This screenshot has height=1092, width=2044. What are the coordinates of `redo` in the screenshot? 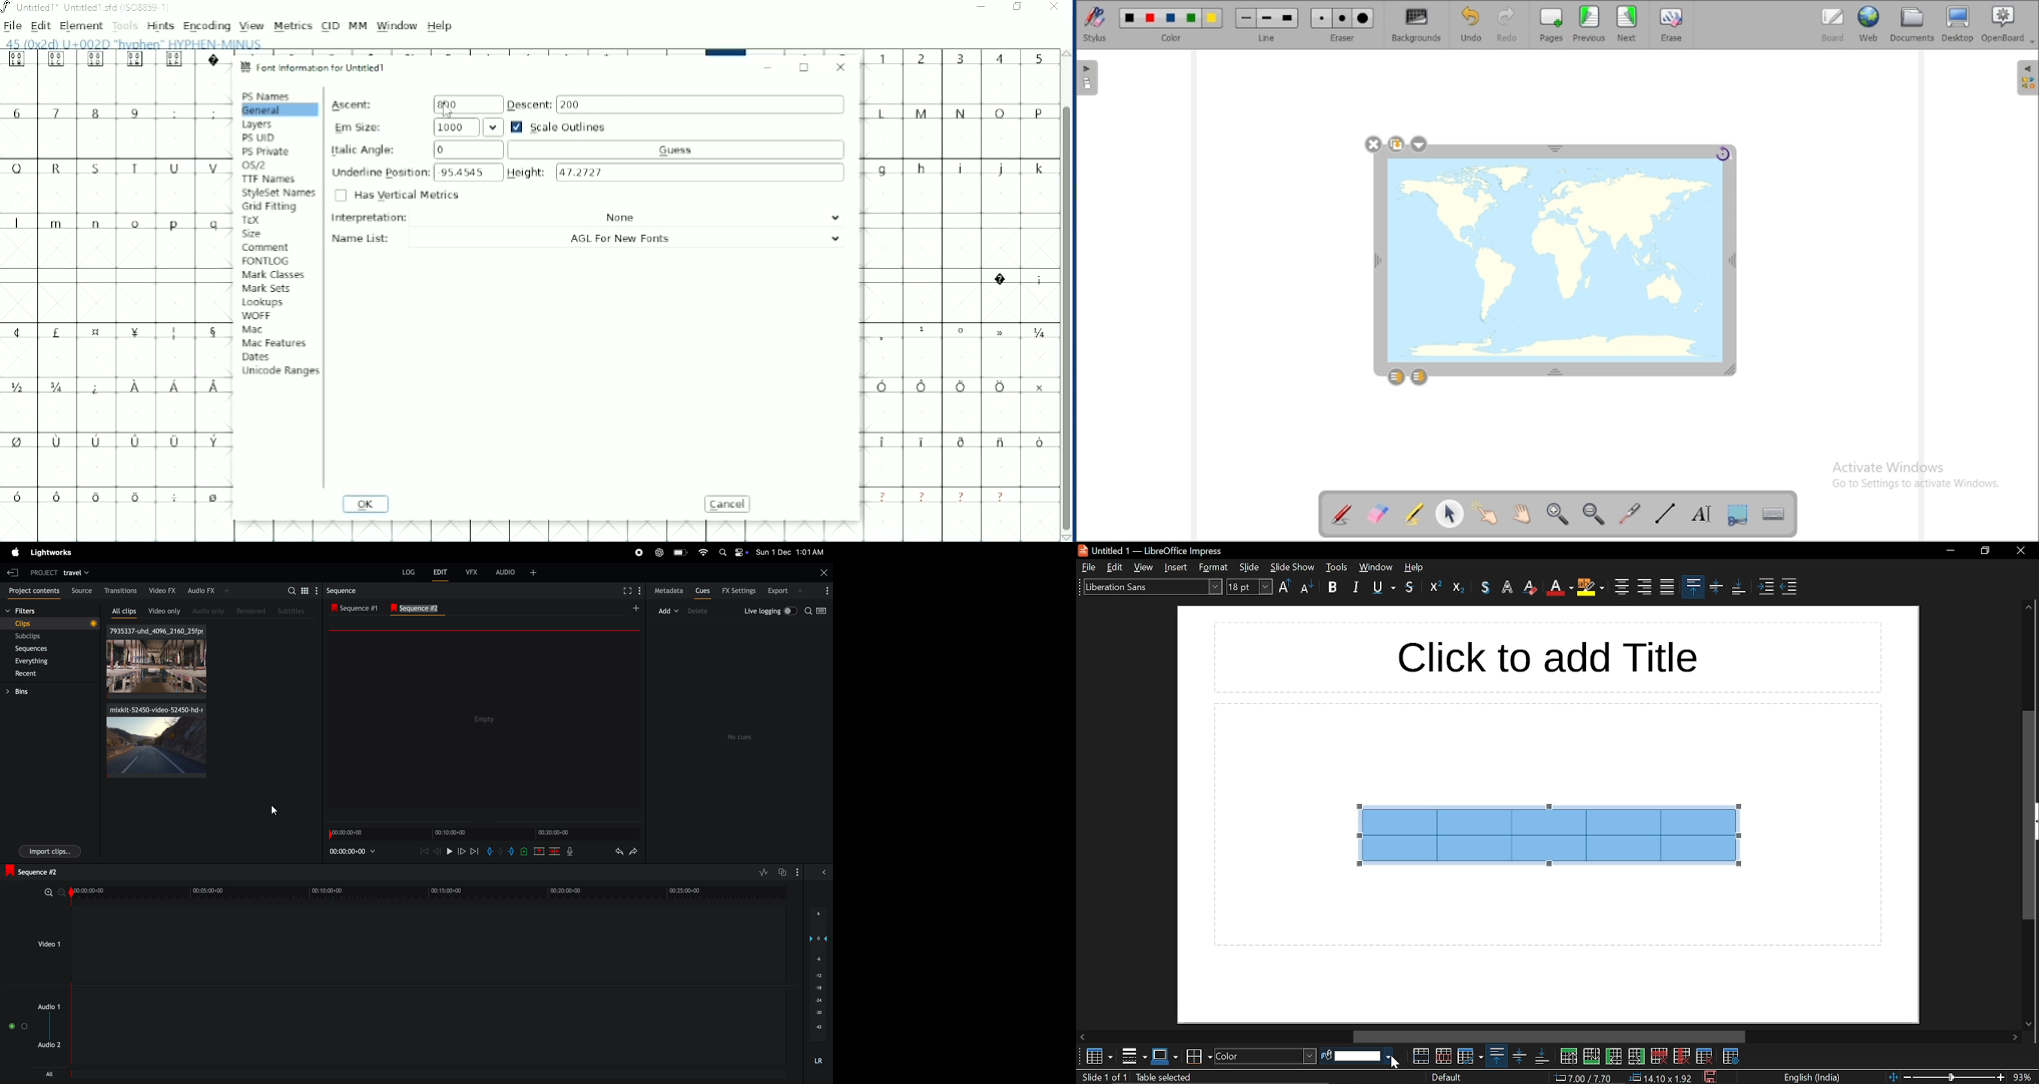 It's located at (1508, 25).